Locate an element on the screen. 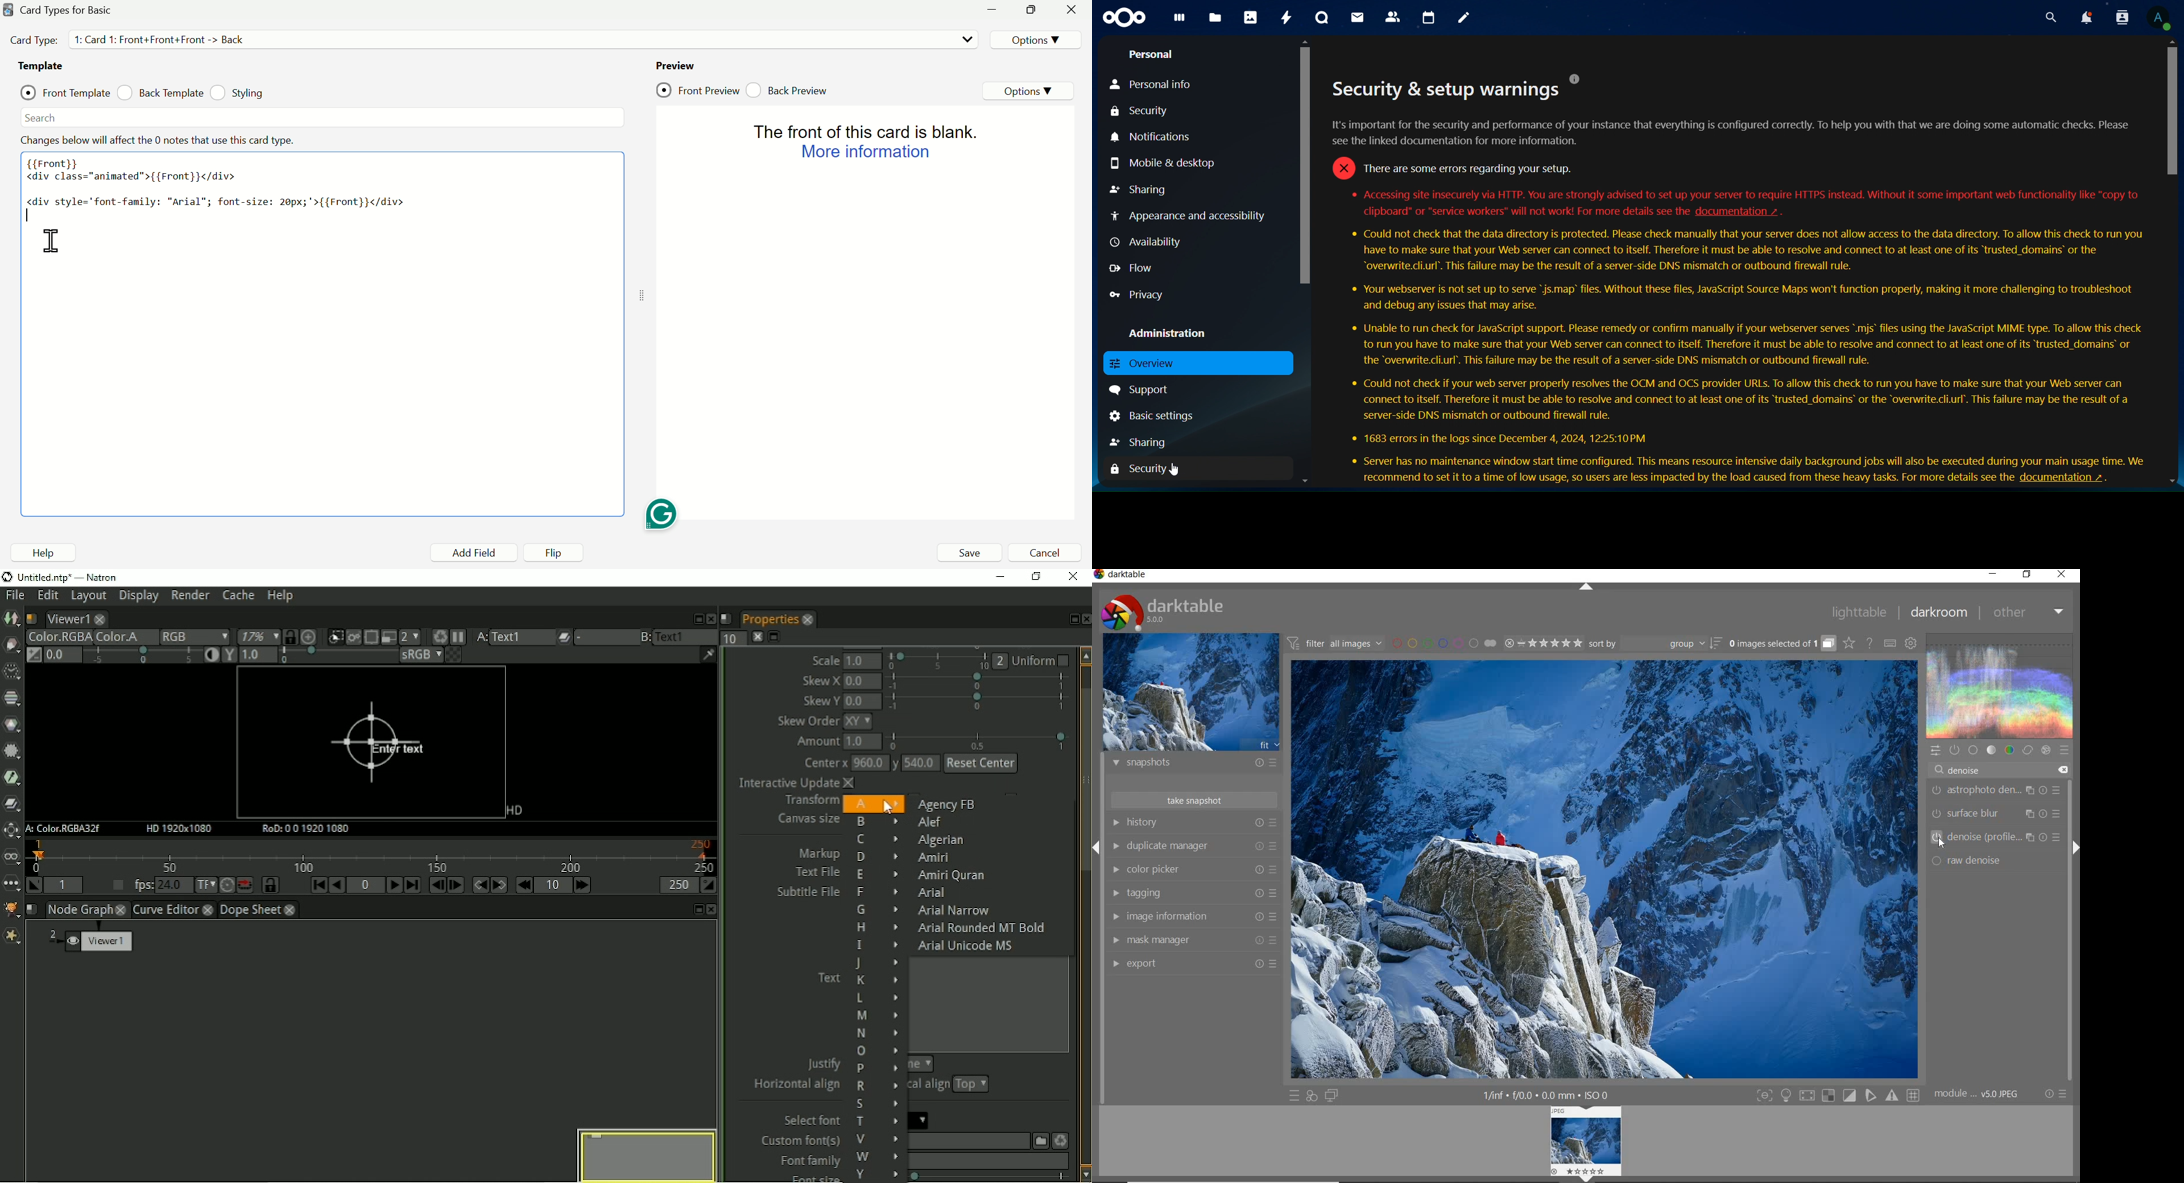  check Front Preview is located at coordinates (698, 88).